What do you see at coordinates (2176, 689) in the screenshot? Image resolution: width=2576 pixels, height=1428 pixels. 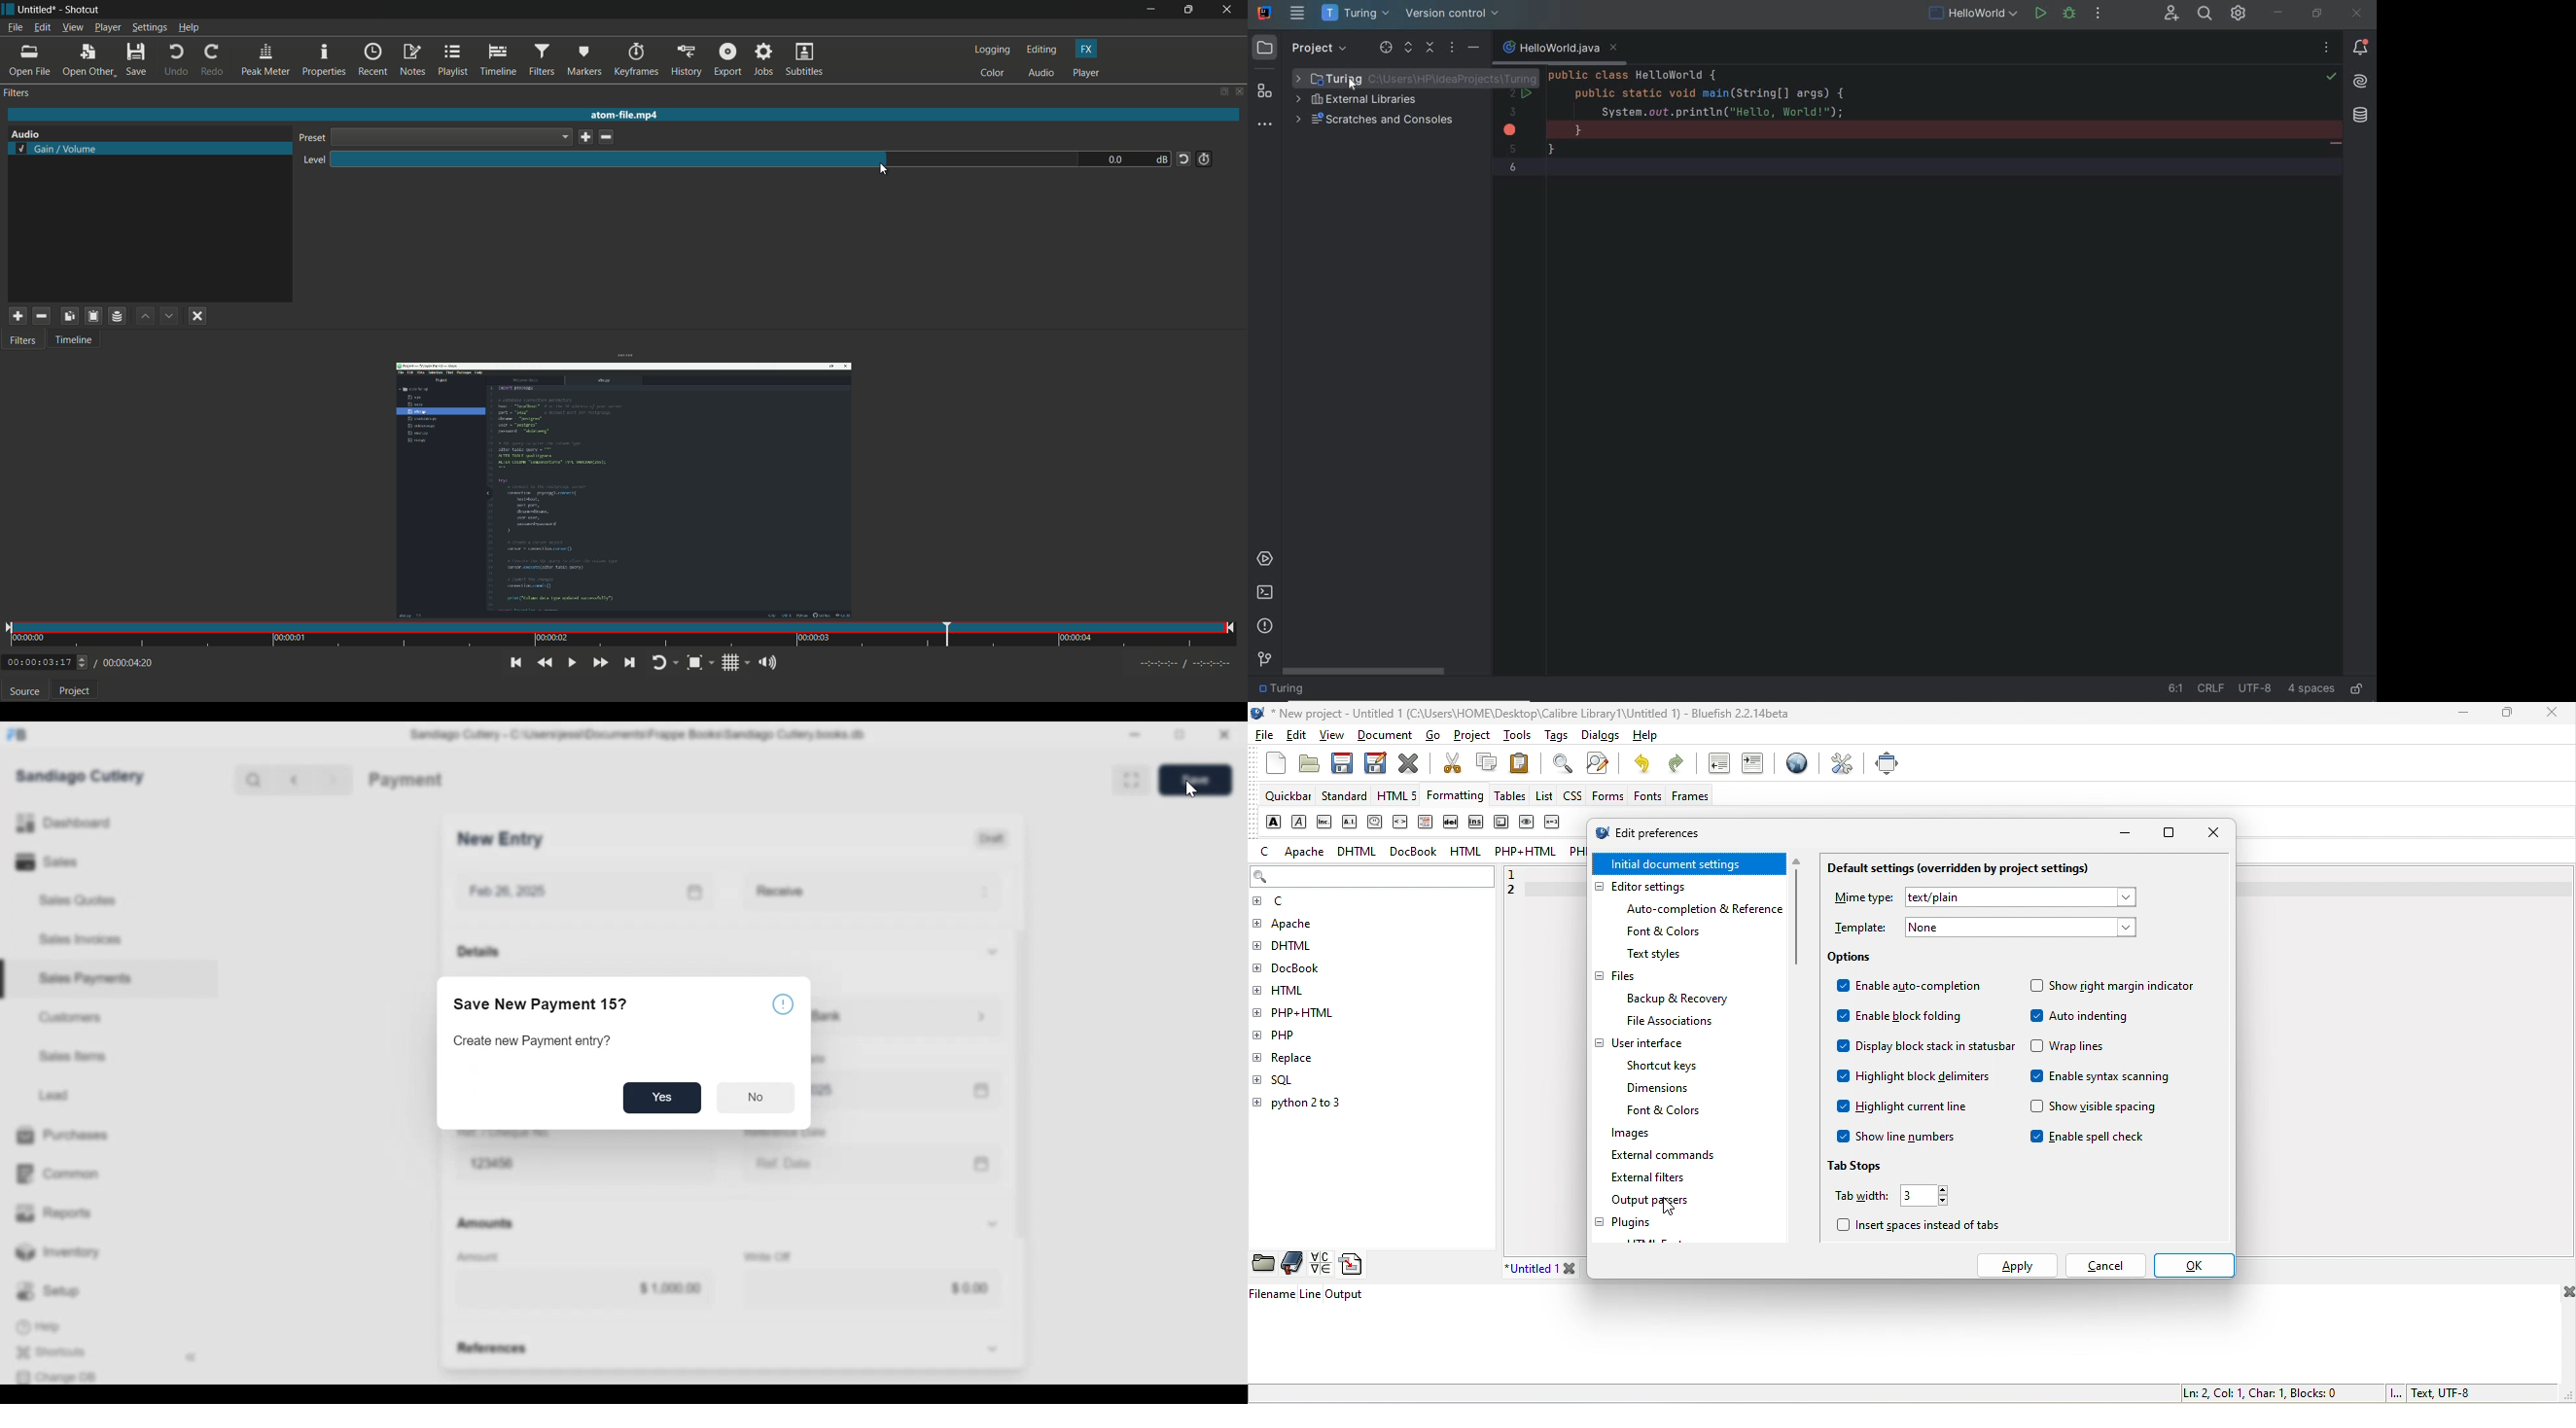 I see `go to line` at bounding box center [2176, 689].